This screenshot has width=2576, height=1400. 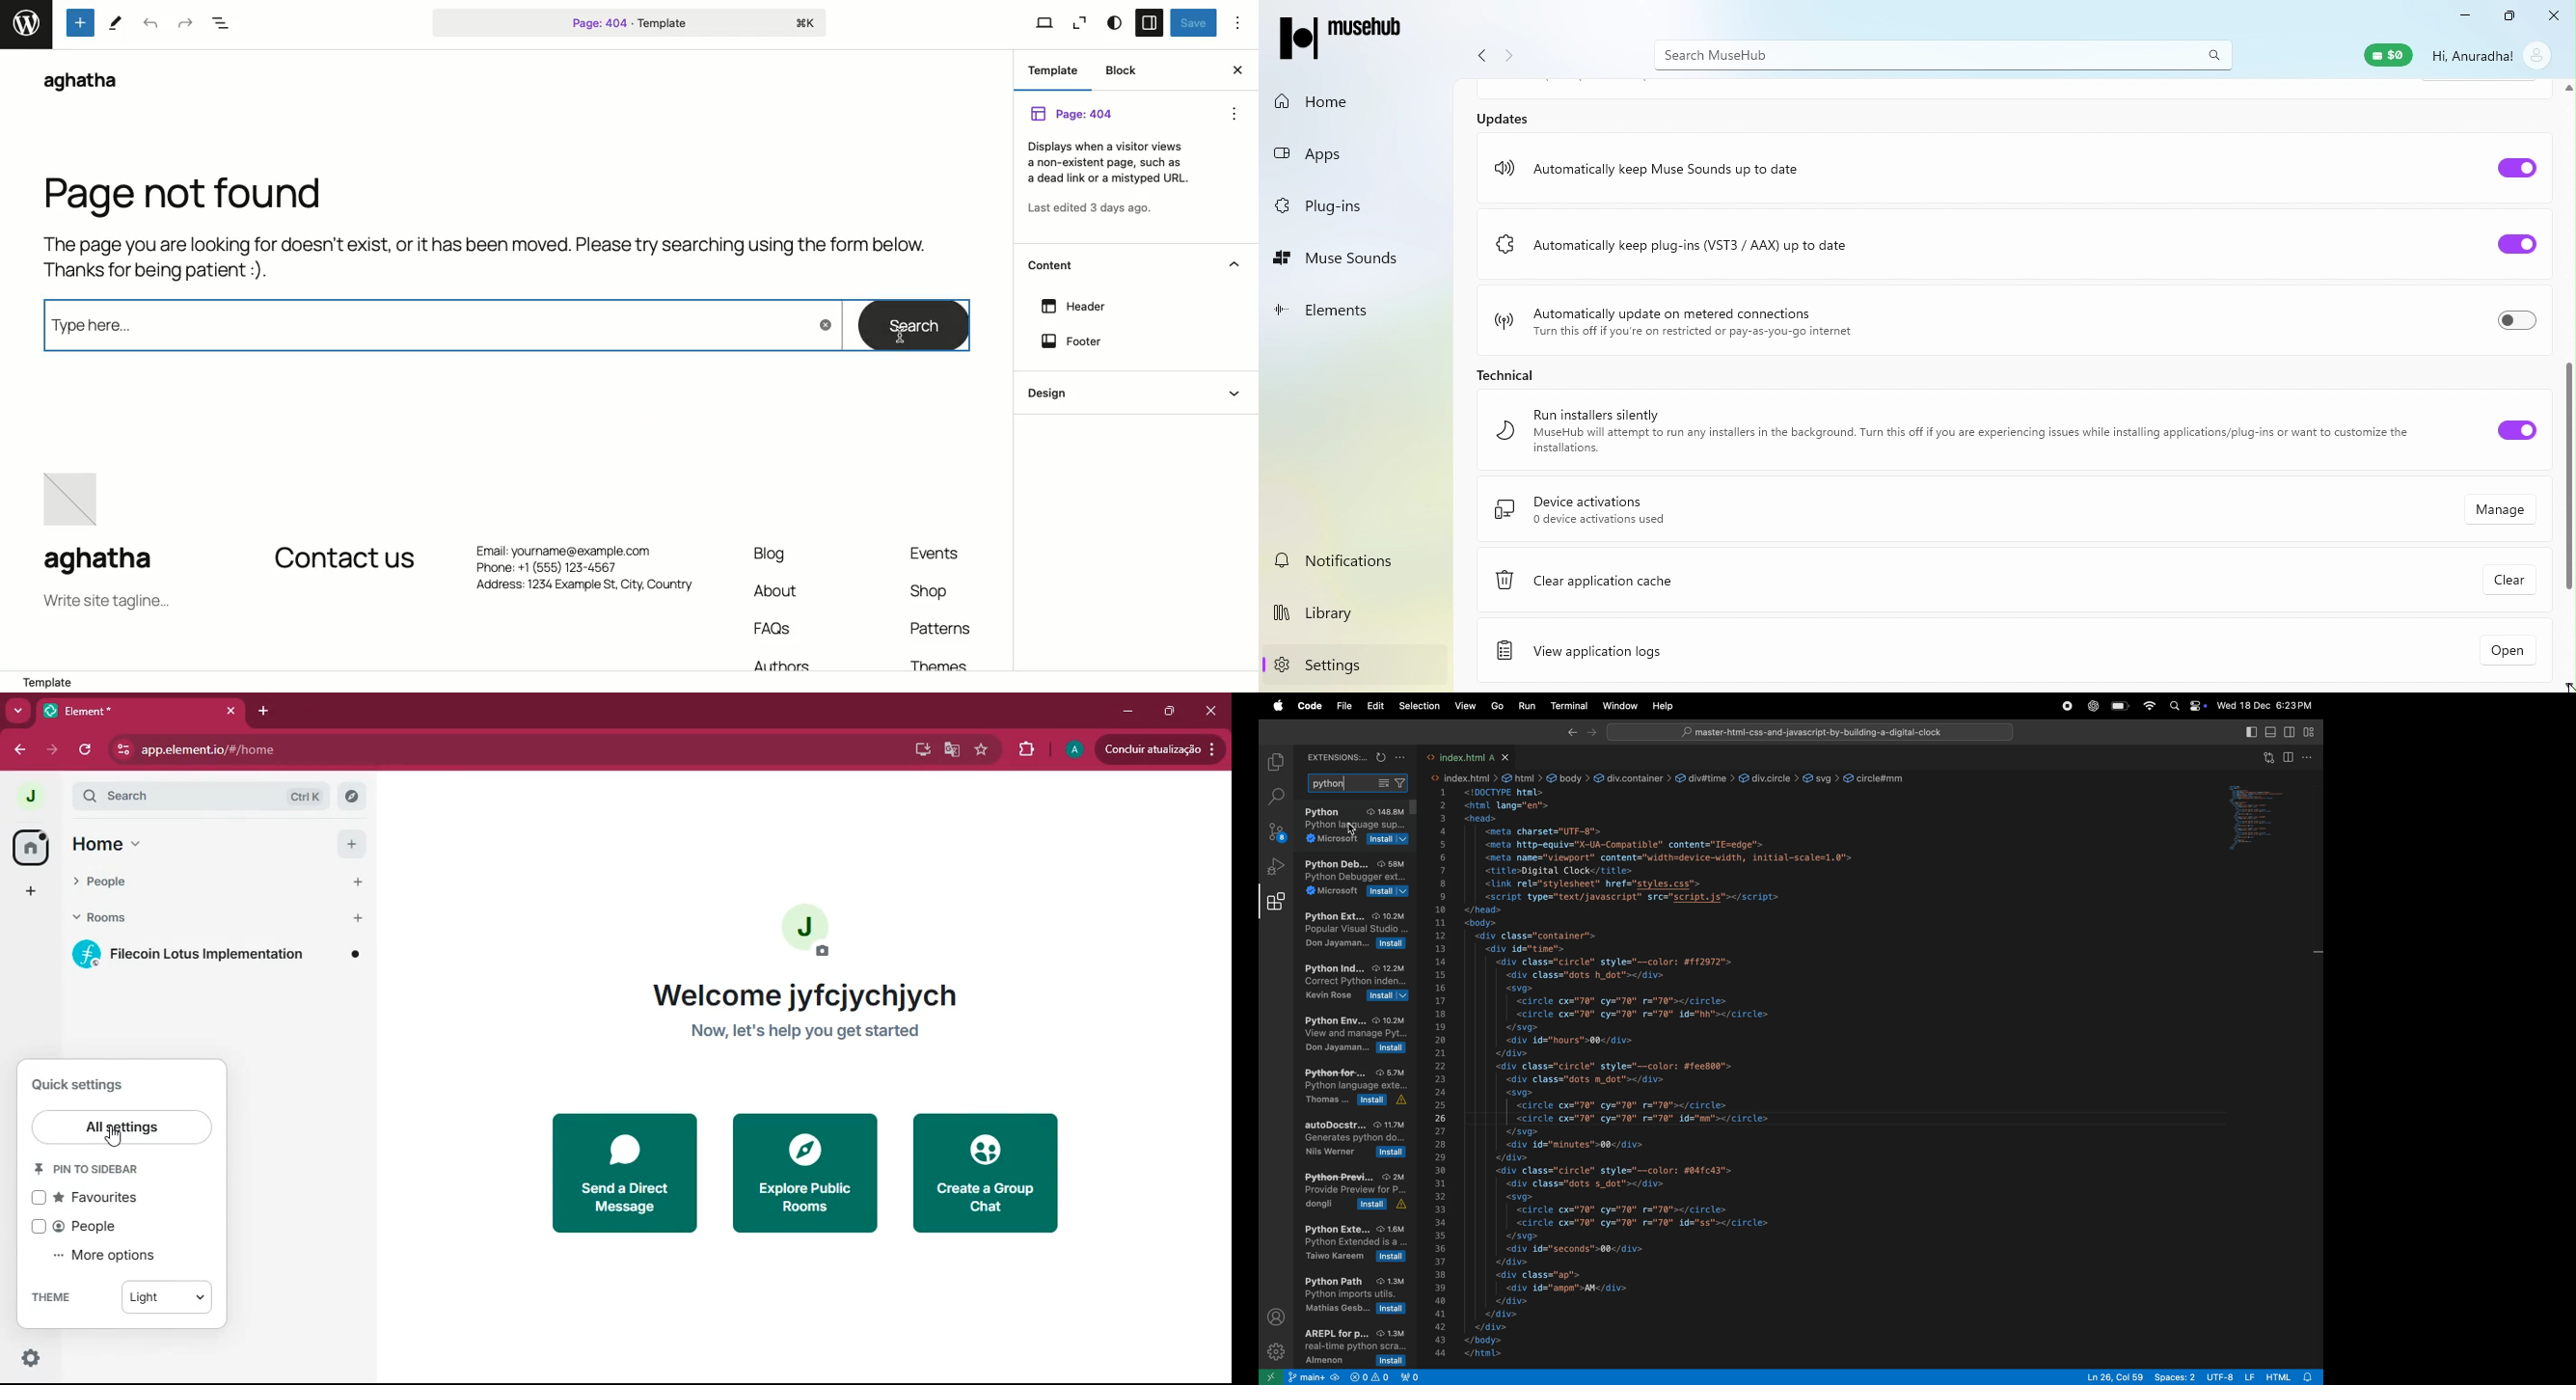 I want to click on Muse wallet, so click(x=2385, y=55).